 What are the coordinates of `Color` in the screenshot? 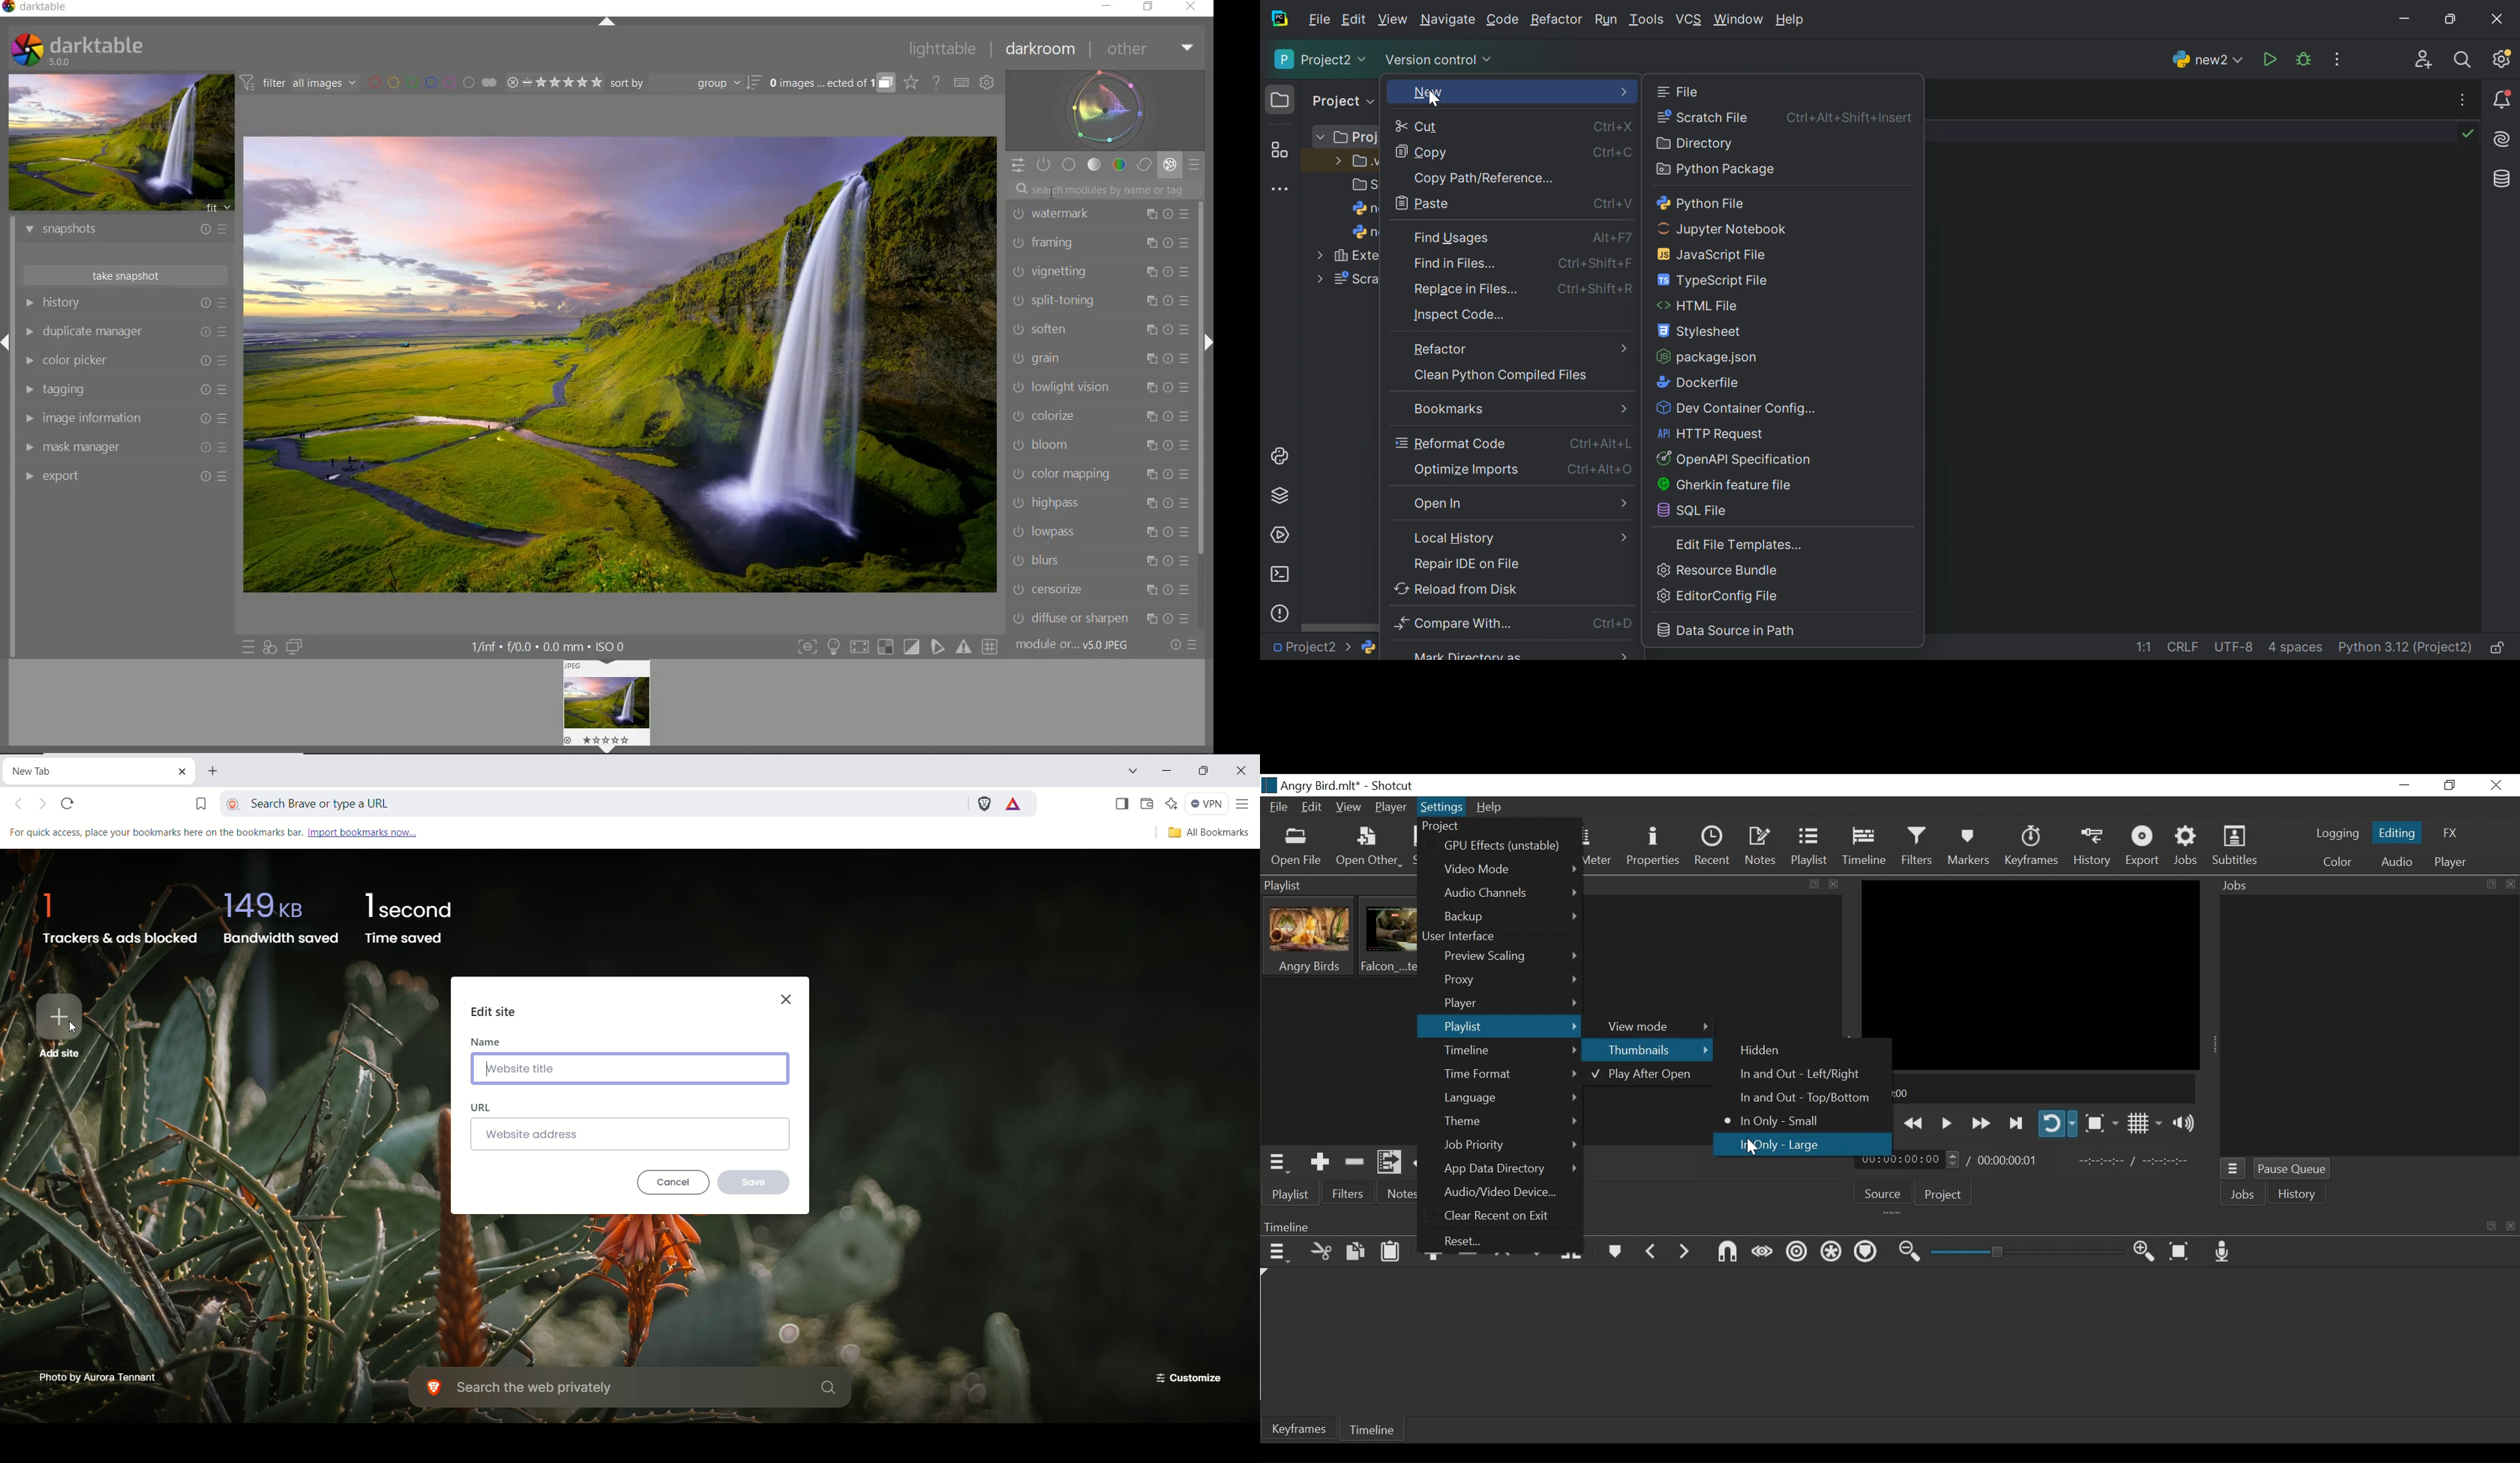 It's located at (2338, 862).